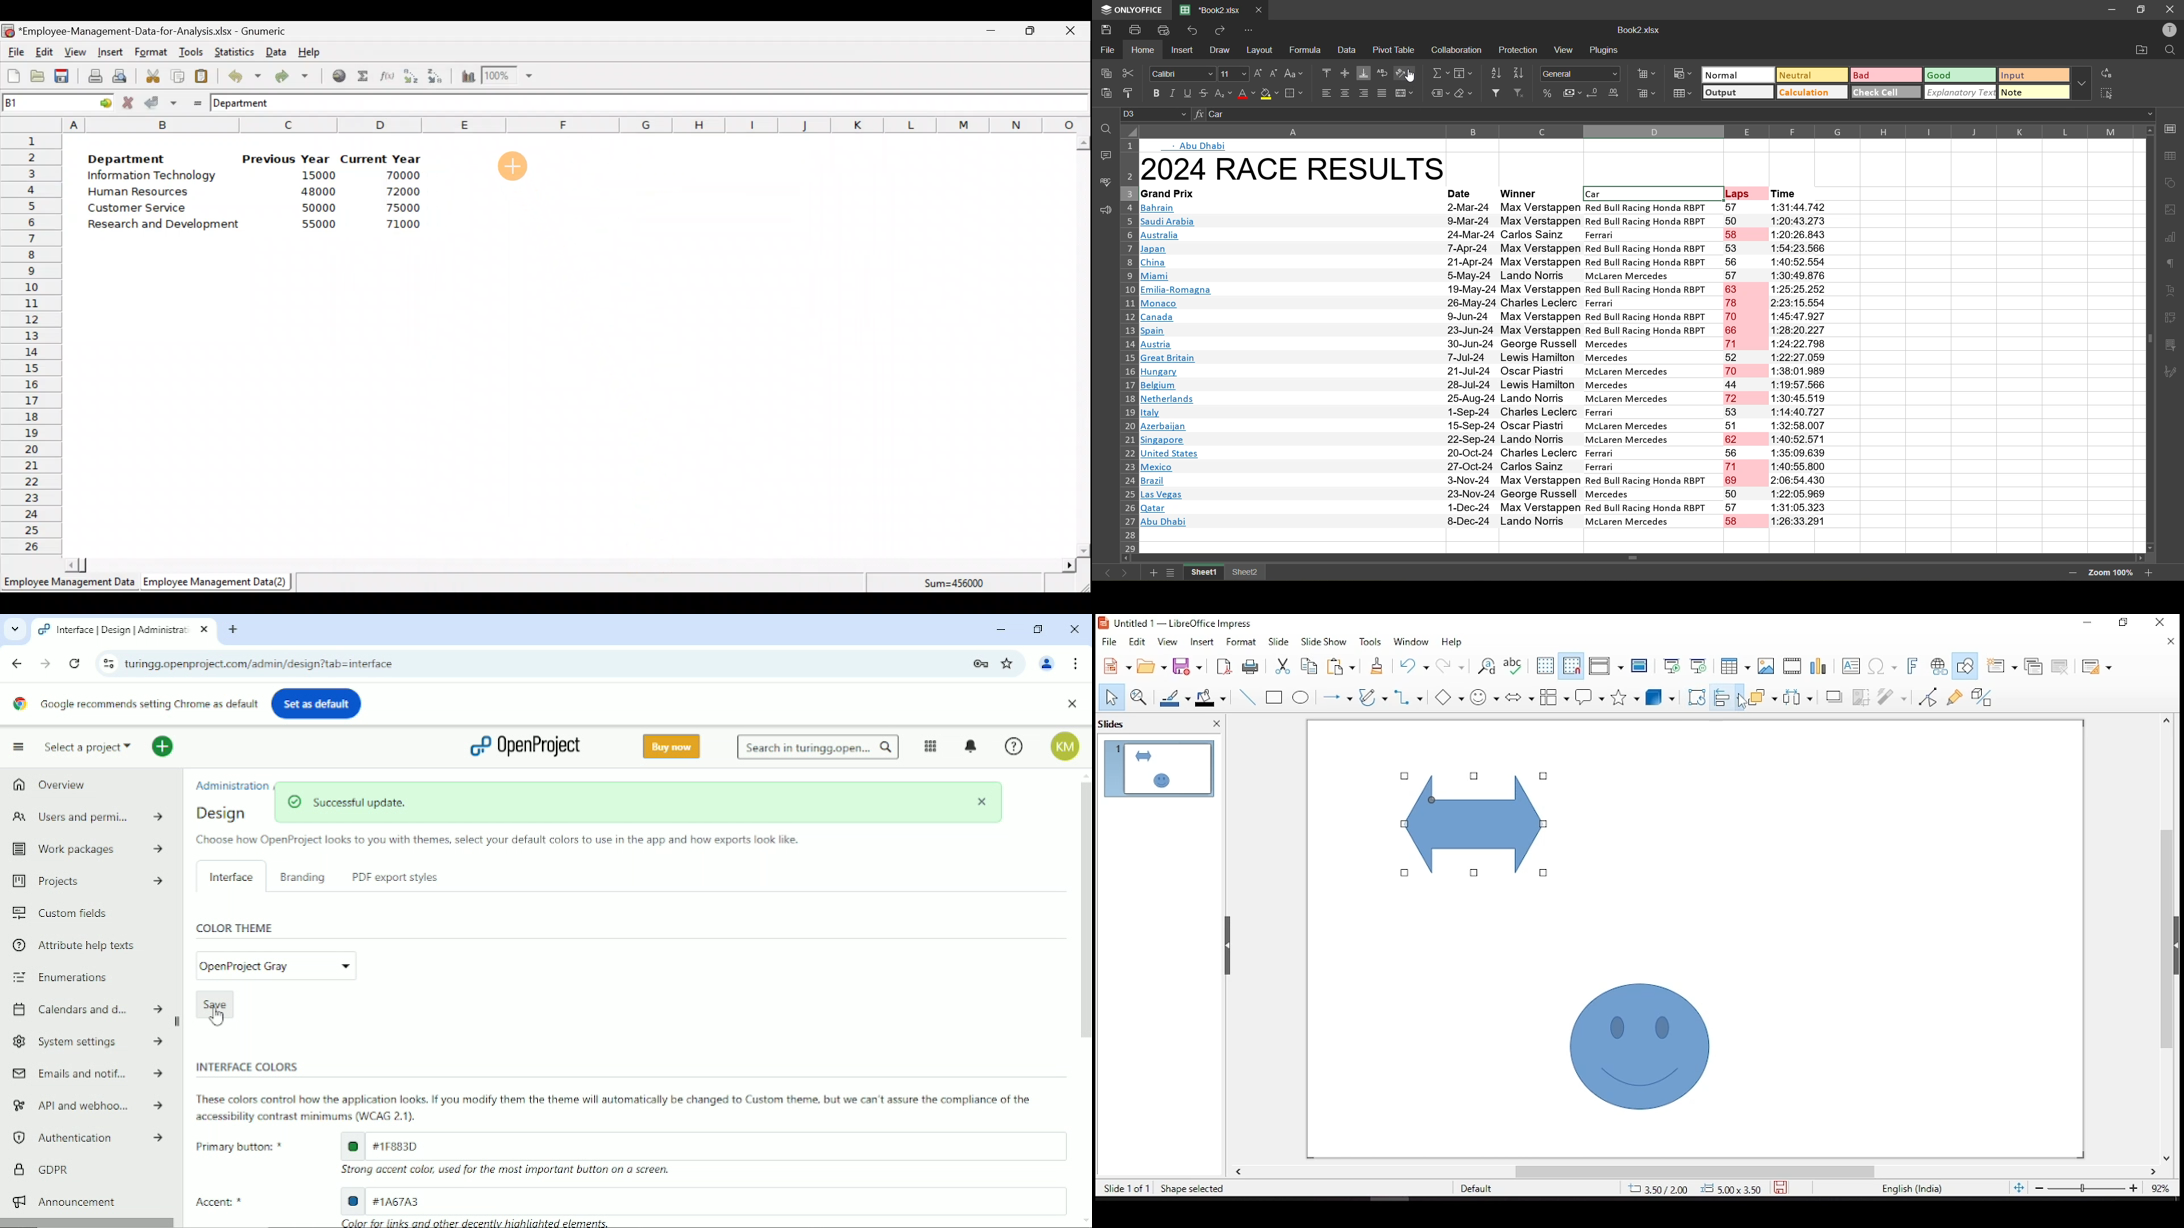  I want to click on Maximize, so click(1031, 30).